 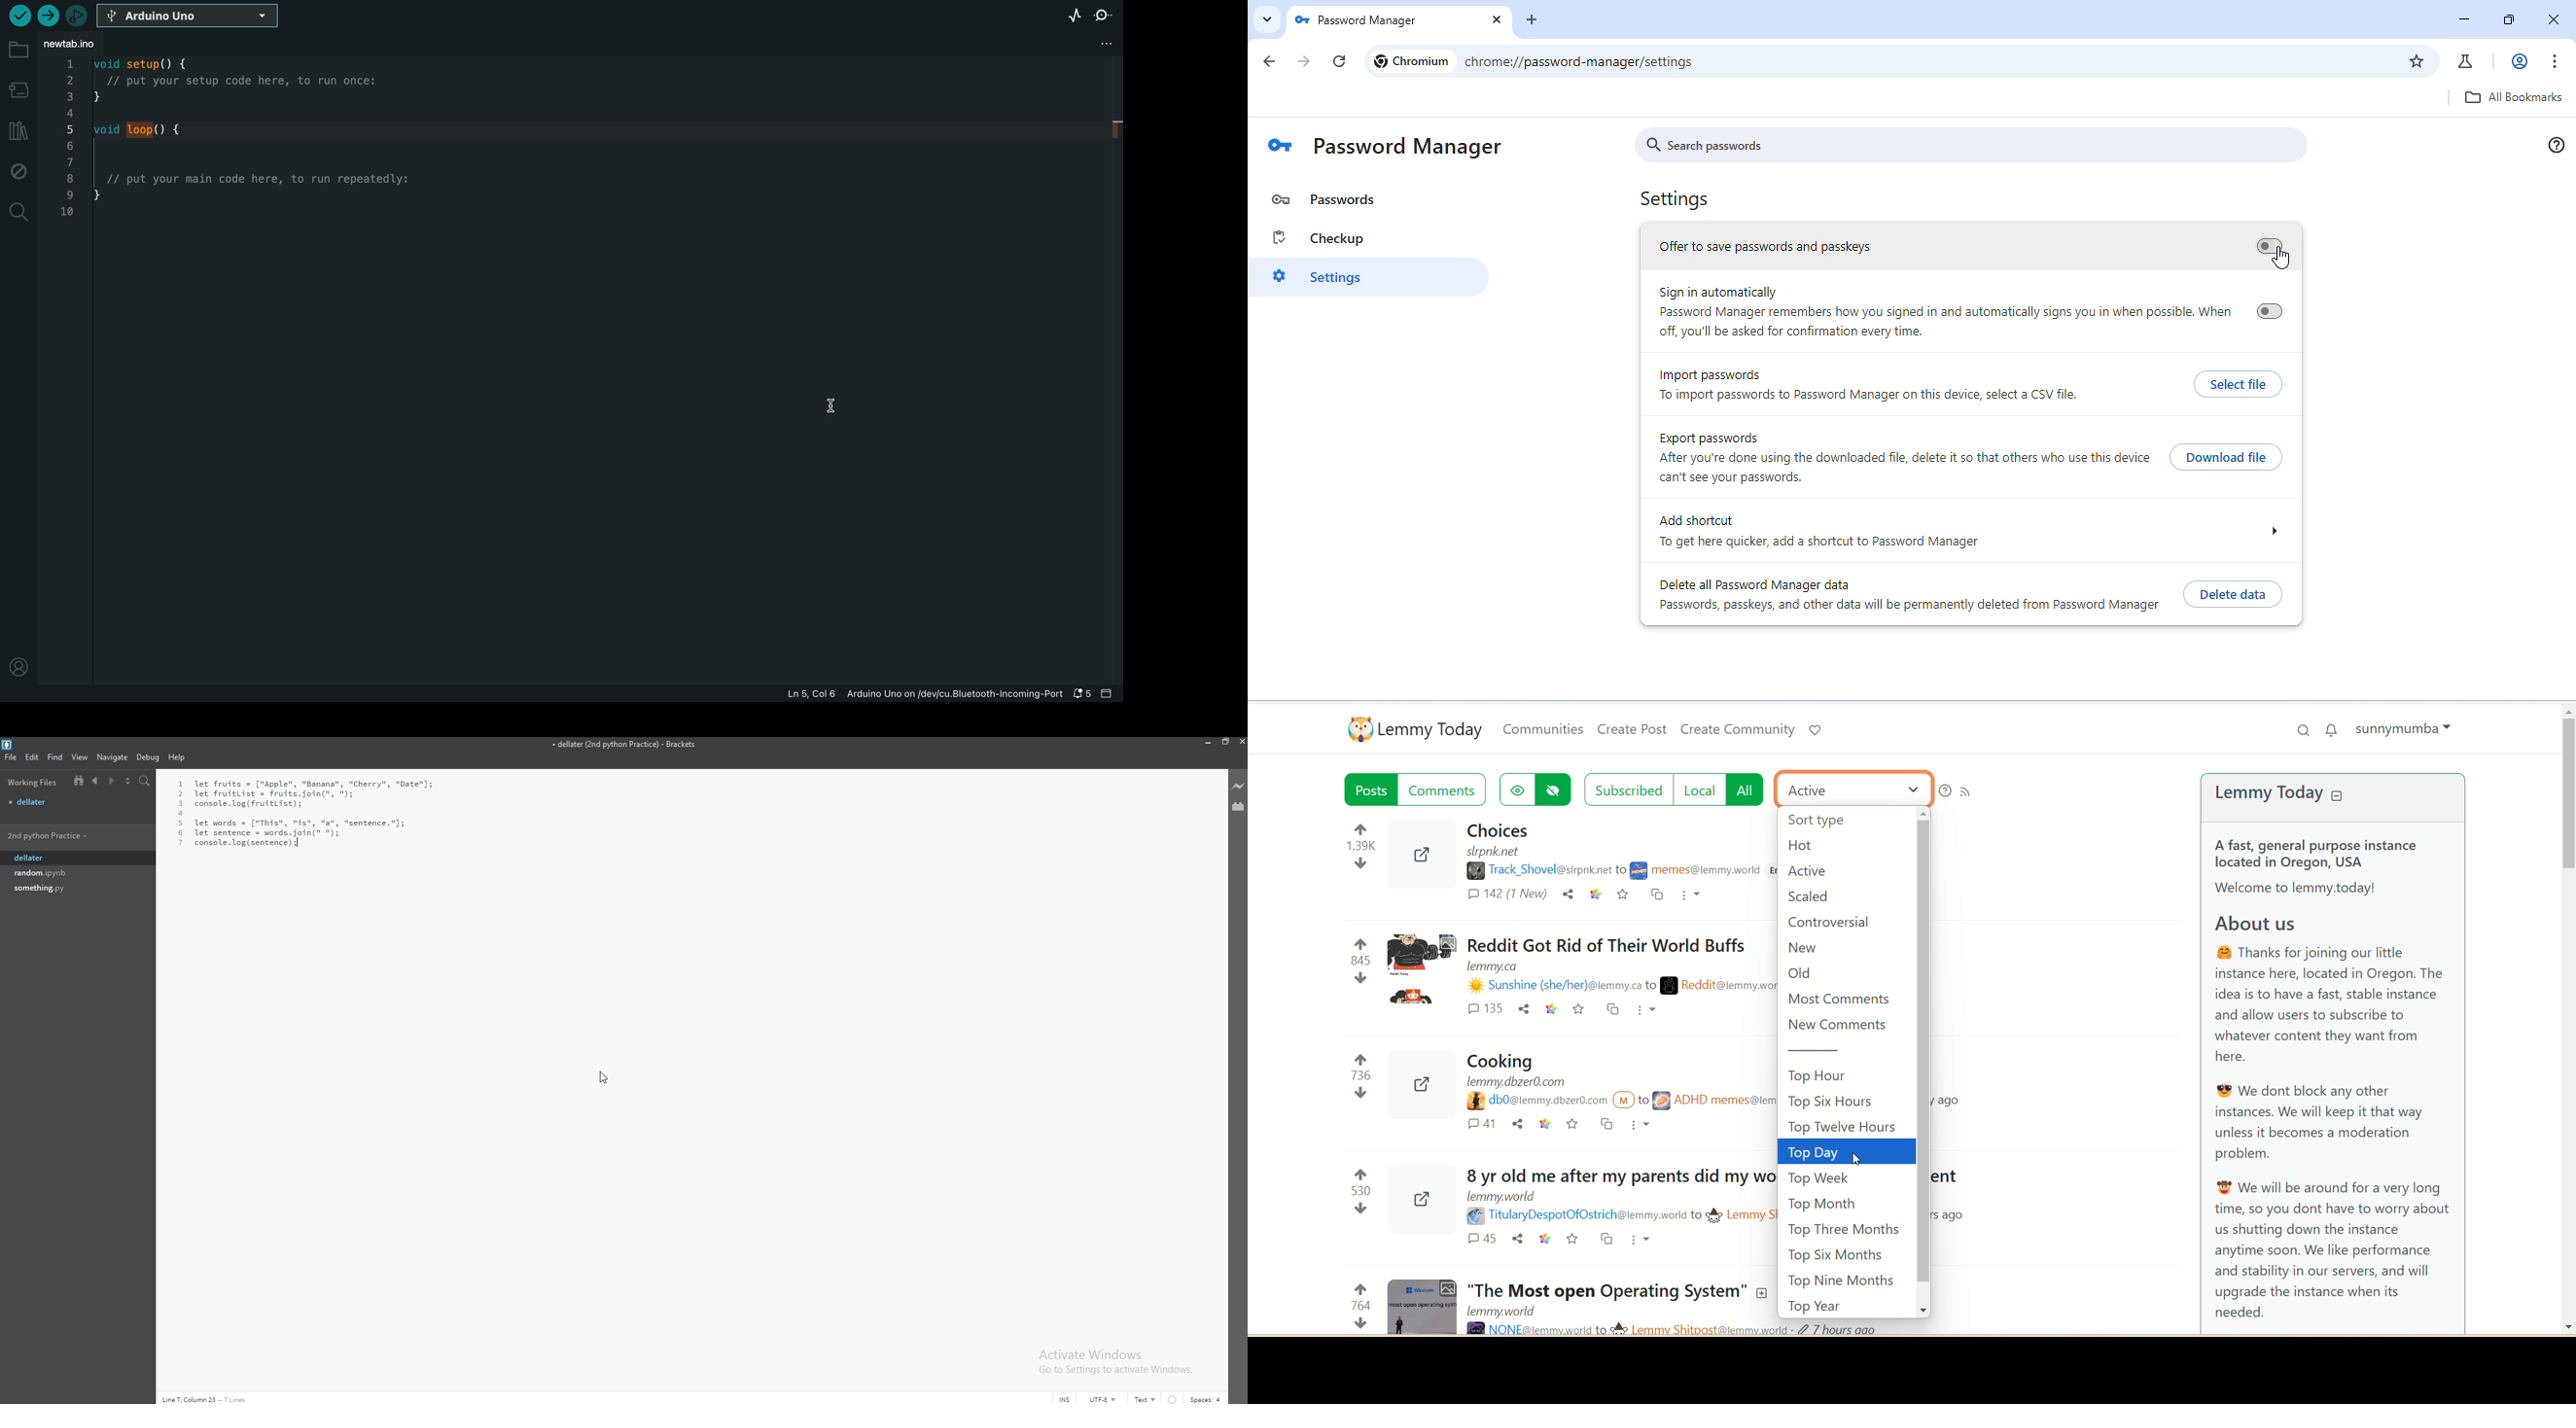 What do you see at coordinates (1844, 1100) in the screenshot?
I see `top six hours` at bounding box center [1844, 1100].